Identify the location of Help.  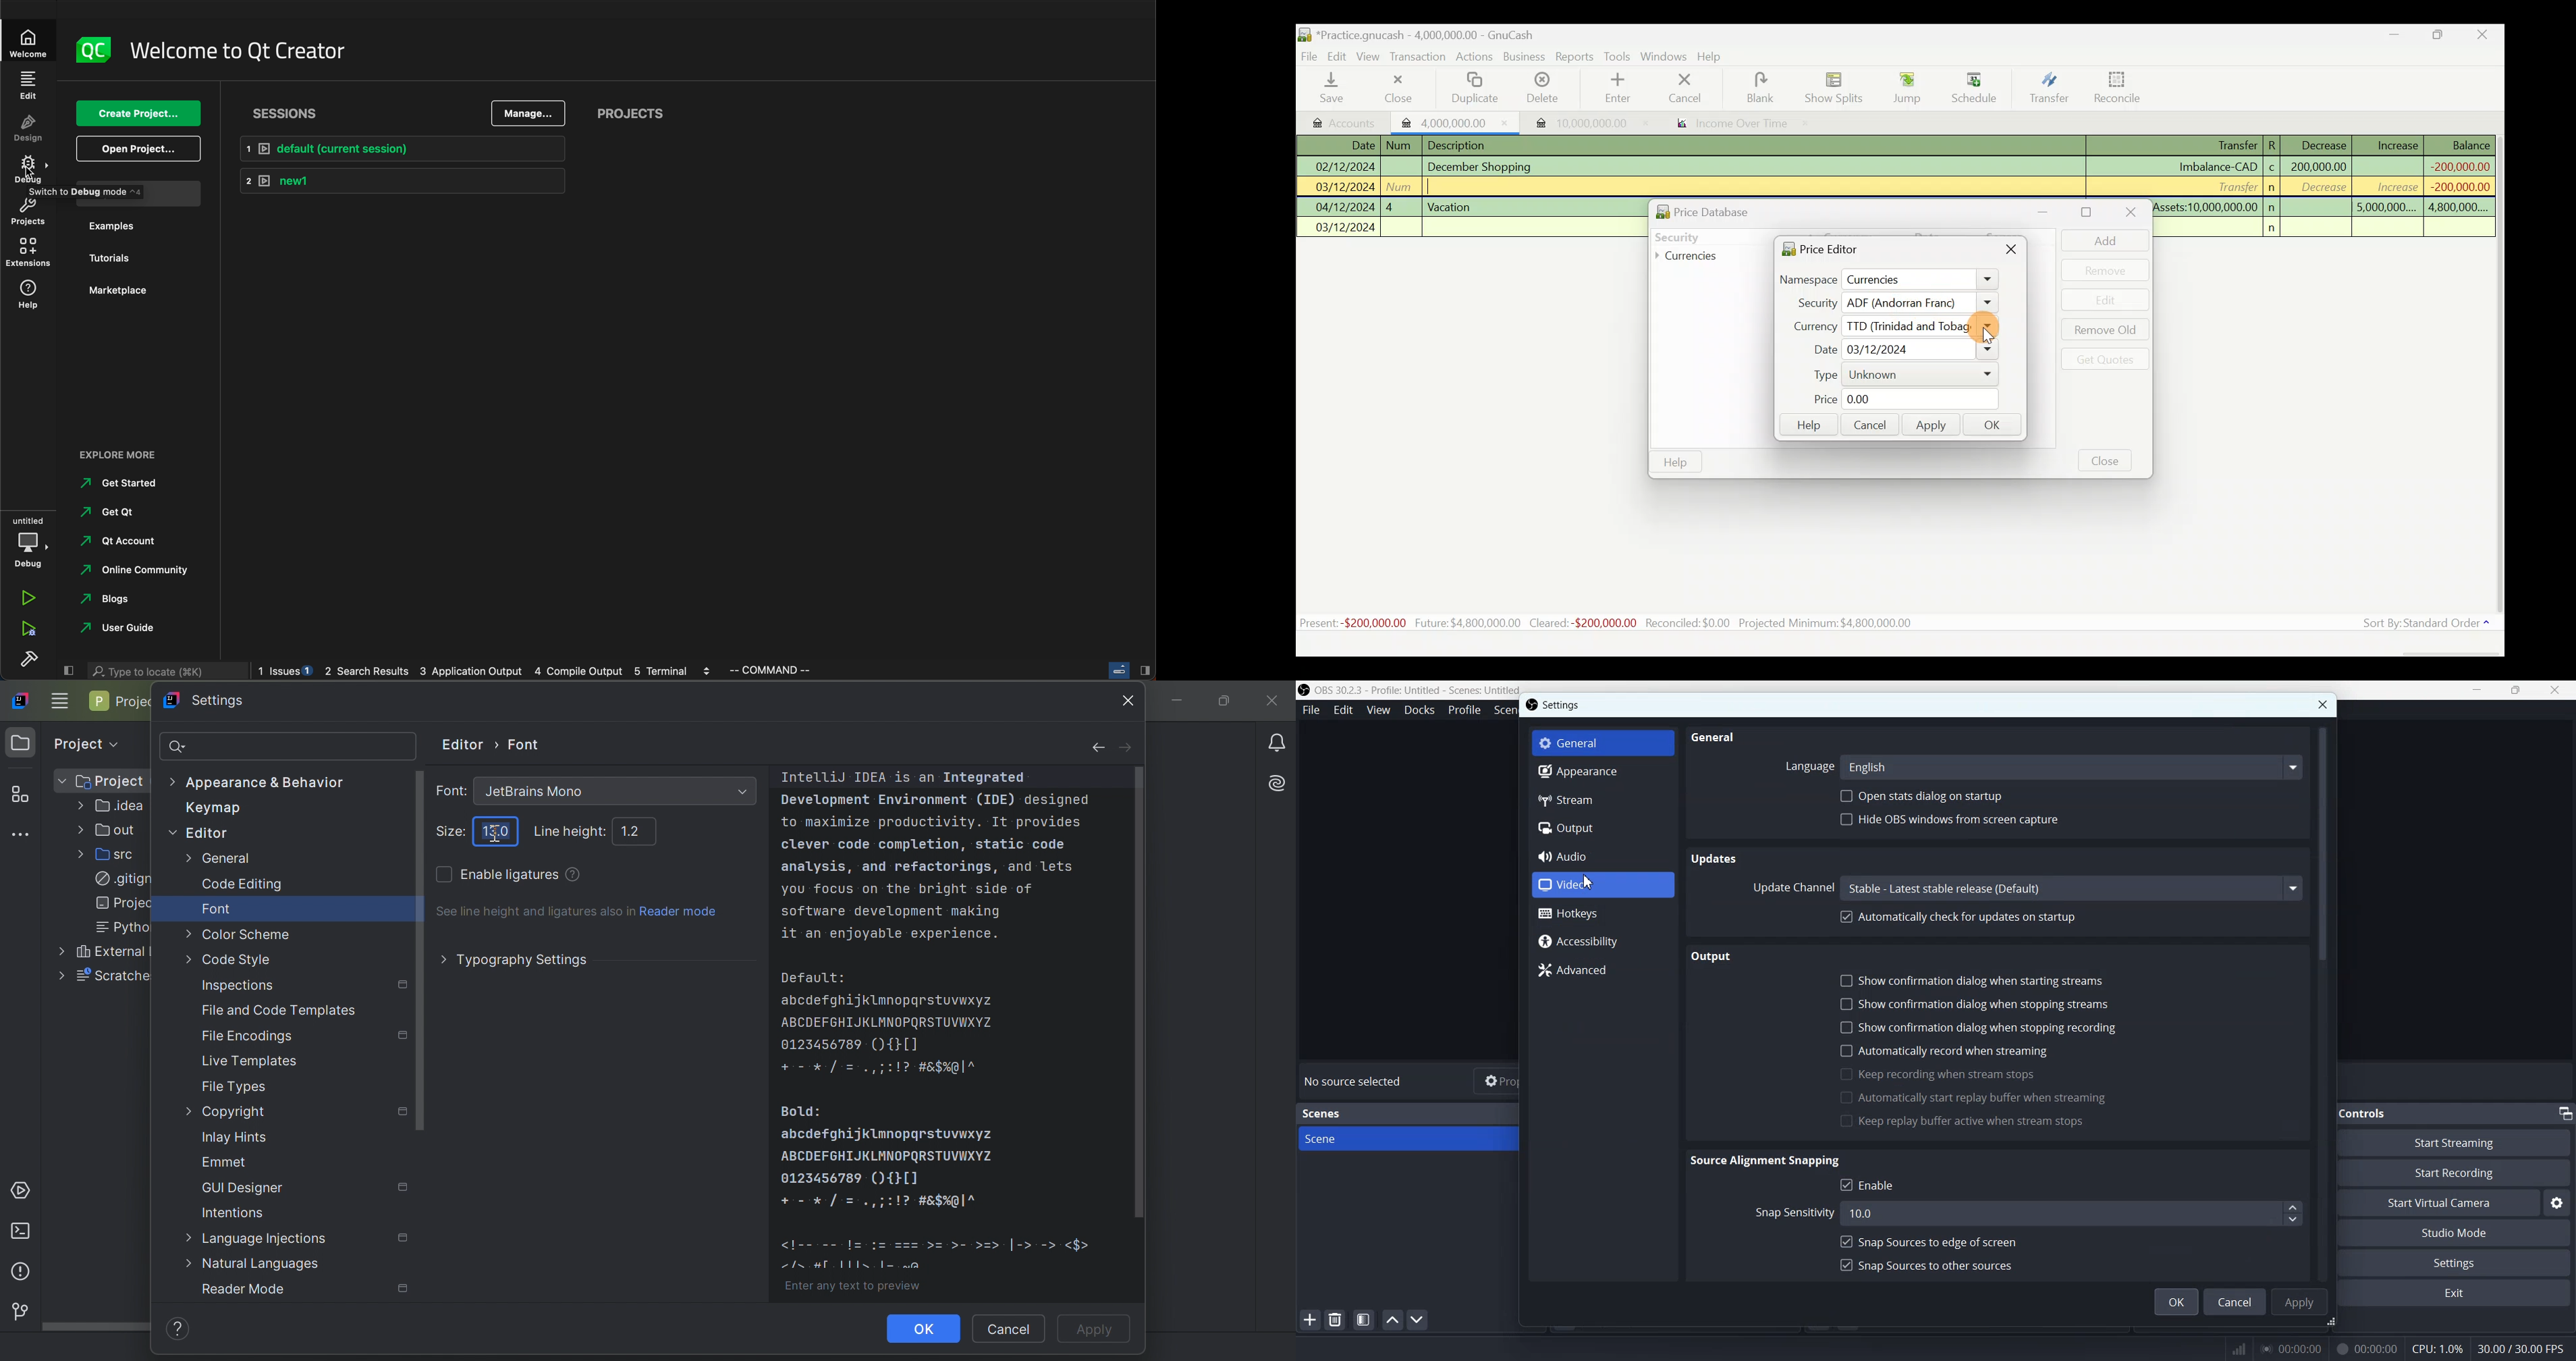
(1676, 462).